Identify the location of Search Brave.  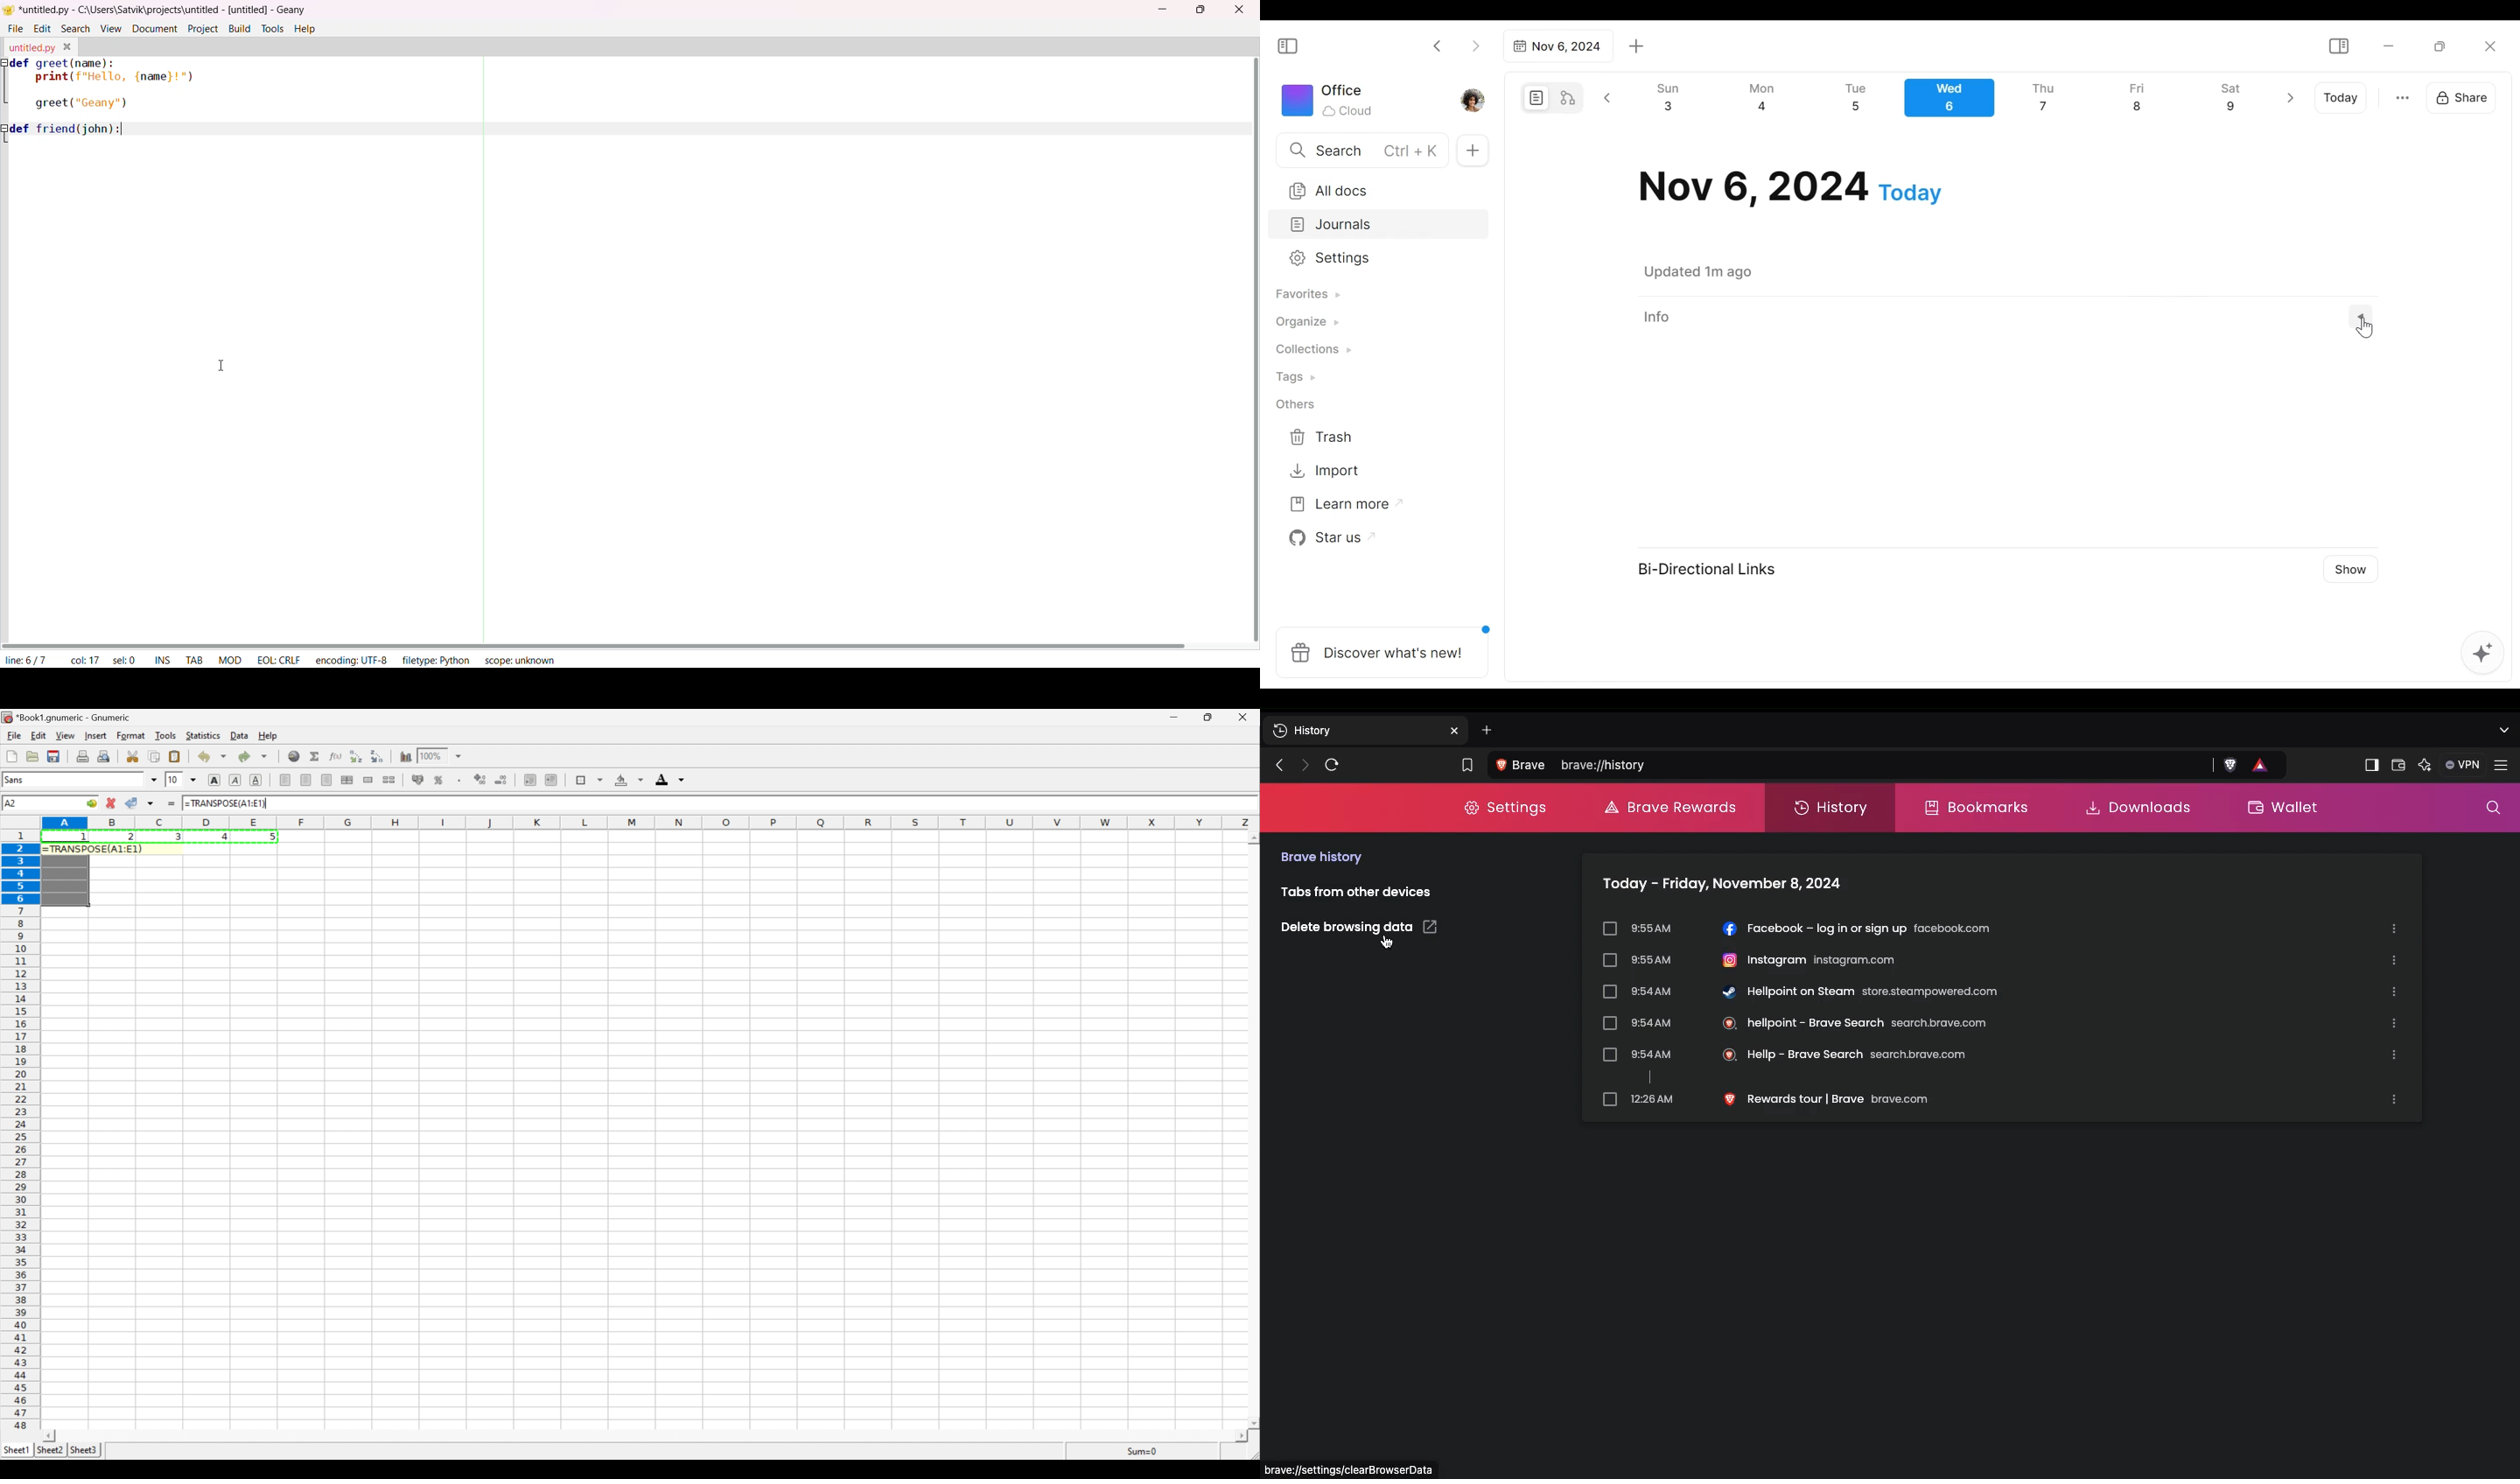
(1847, 765).